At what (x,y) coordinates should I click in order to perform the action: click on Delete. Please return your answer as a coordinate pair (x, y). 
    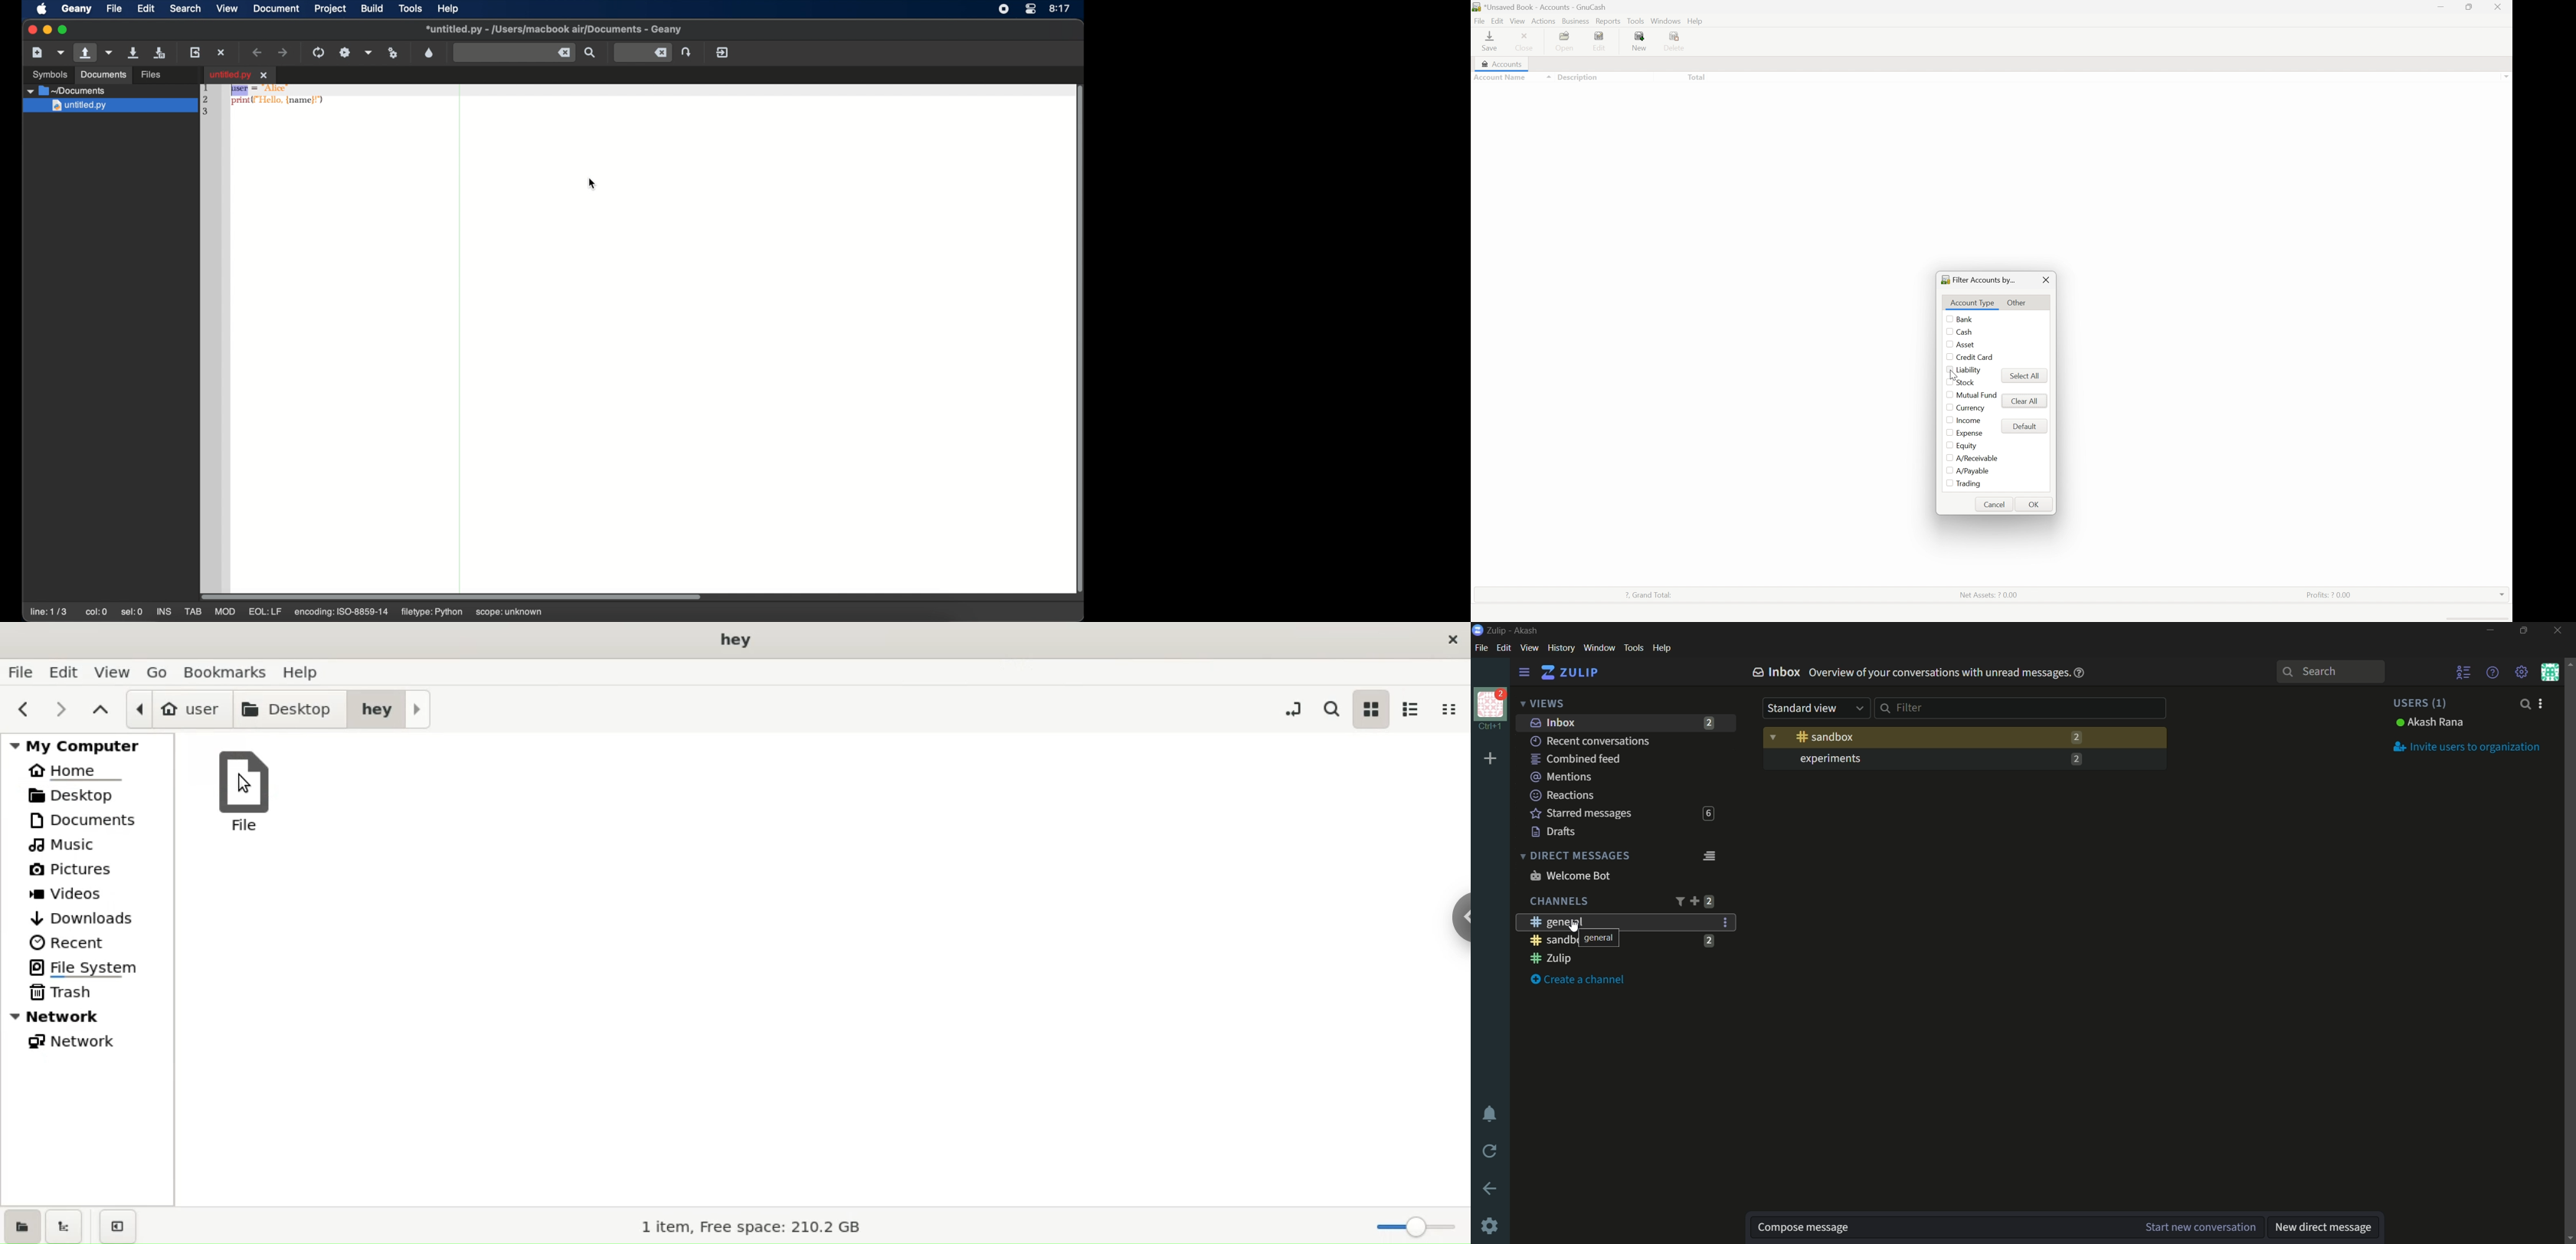
    Looking at the image, I should click on (1677, 42).